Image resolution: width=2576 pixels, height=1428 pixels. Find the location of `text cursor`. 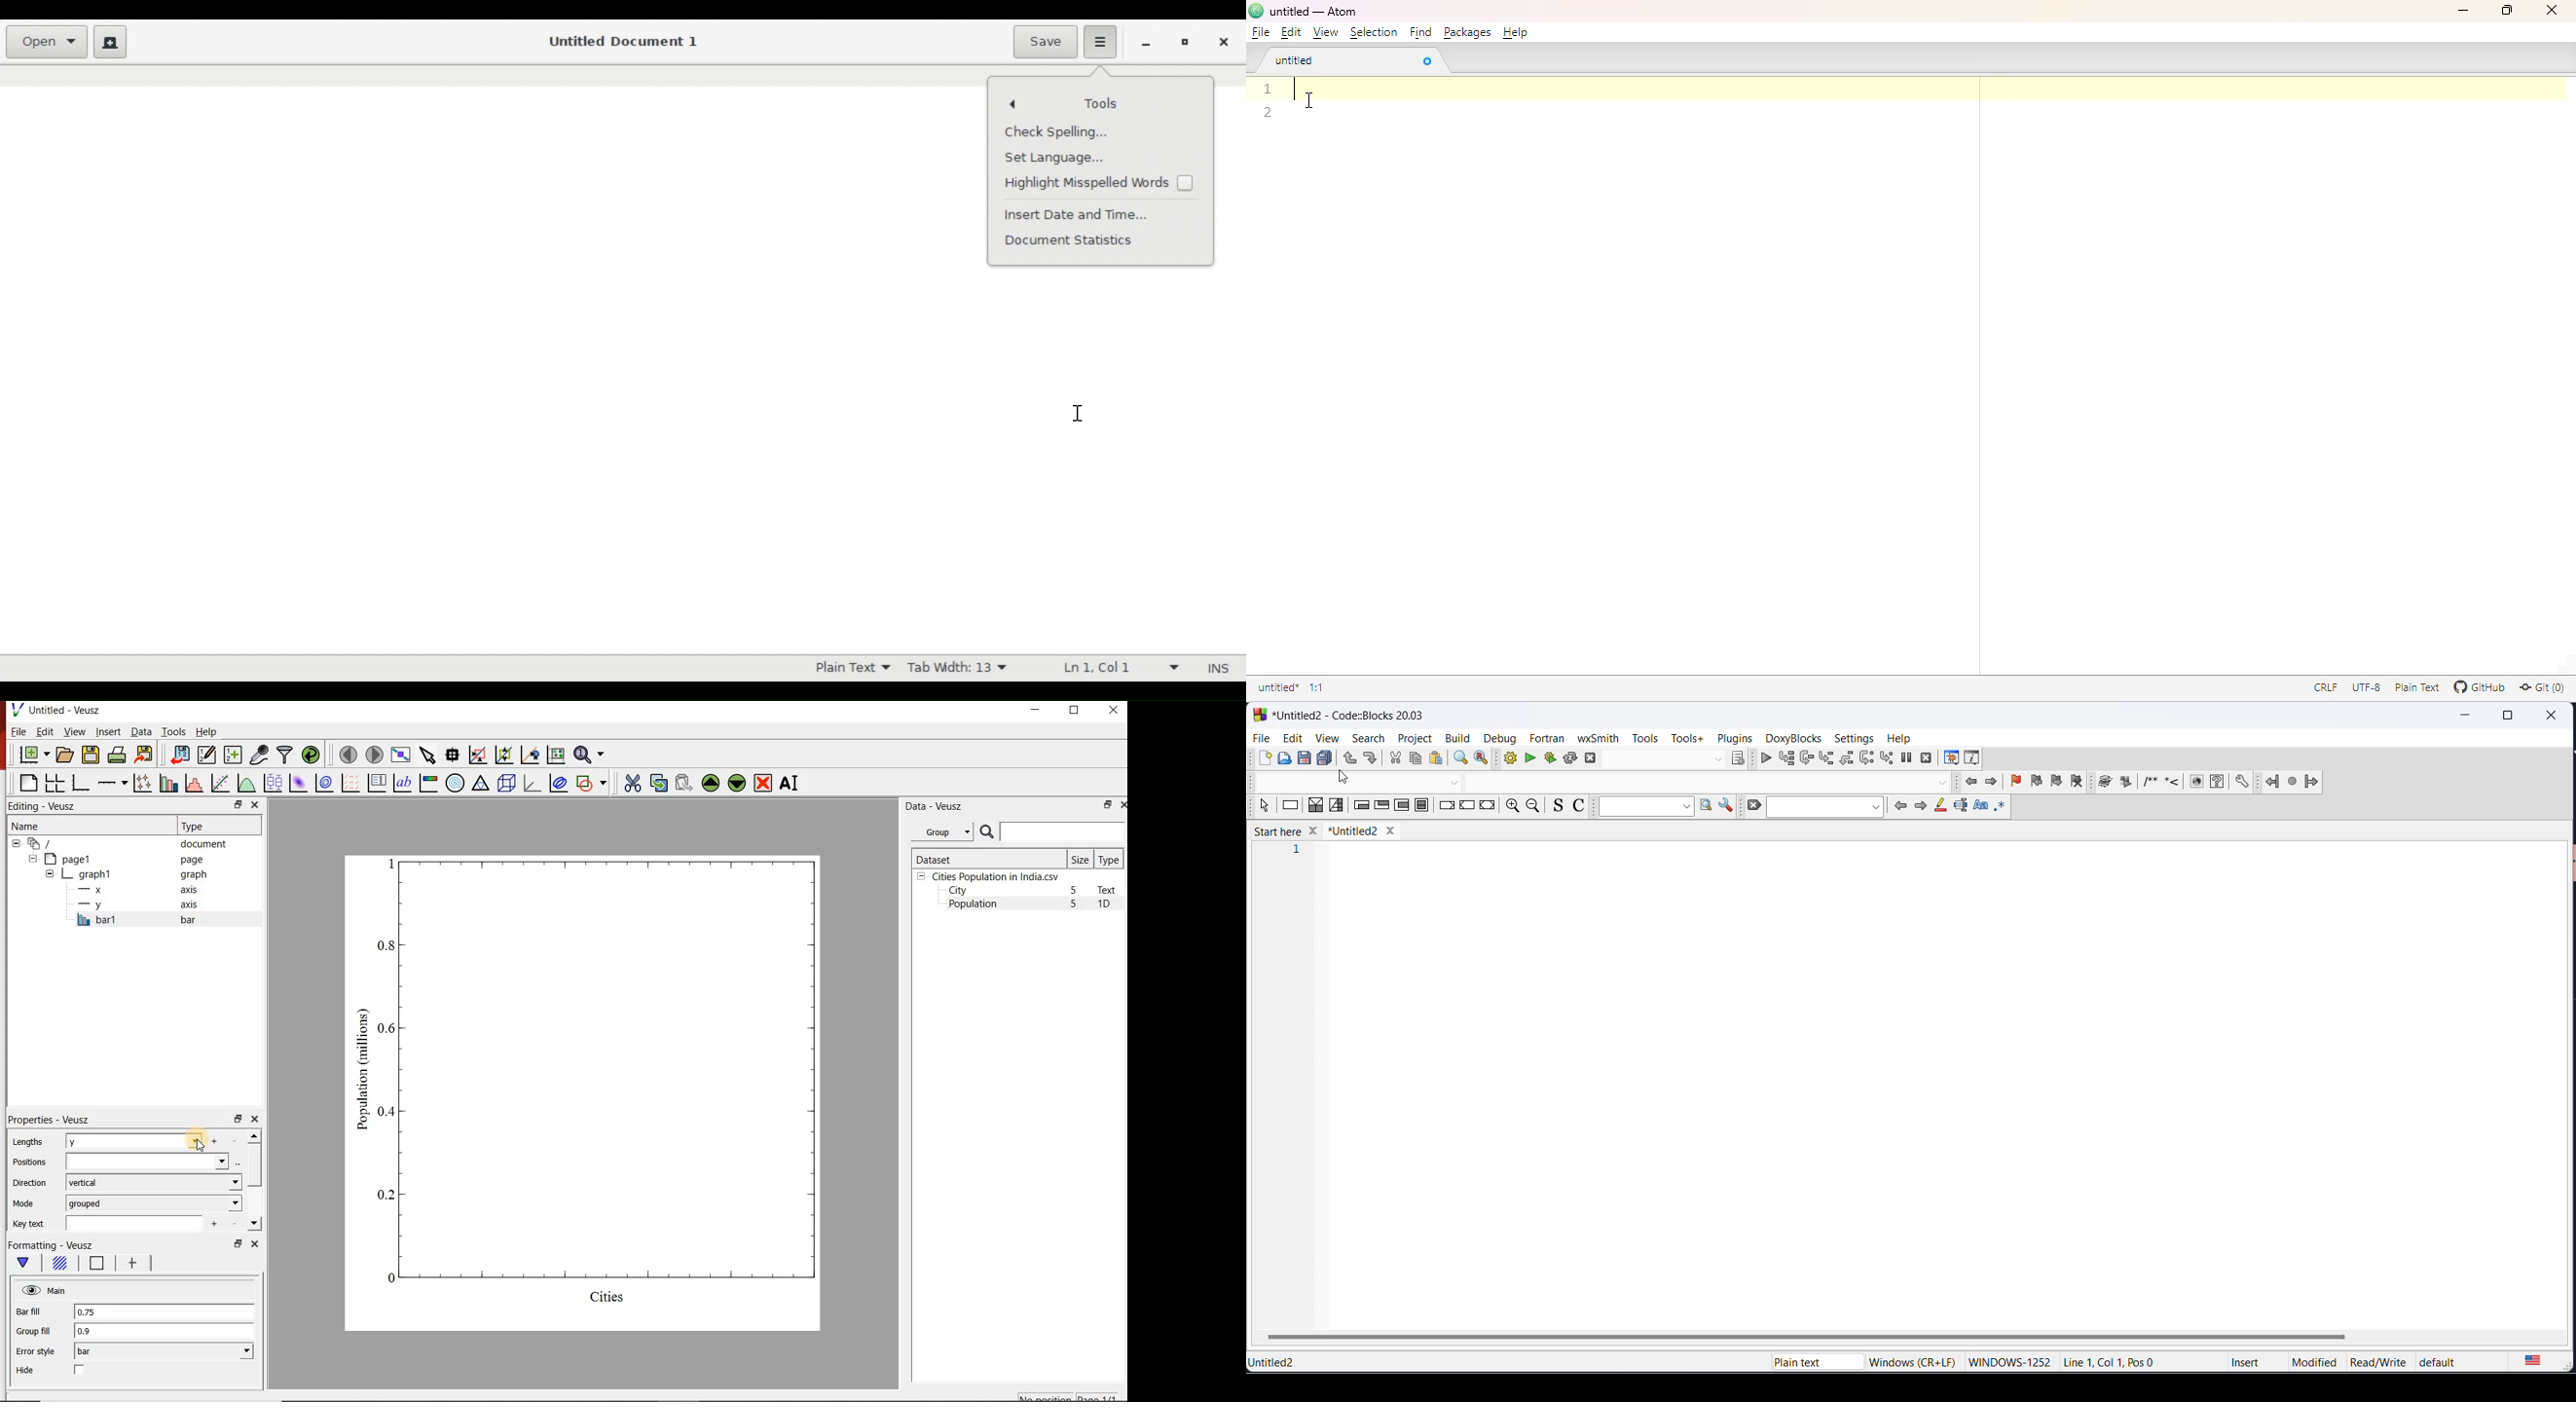

text cursor is located at coordinates (1295, 91).